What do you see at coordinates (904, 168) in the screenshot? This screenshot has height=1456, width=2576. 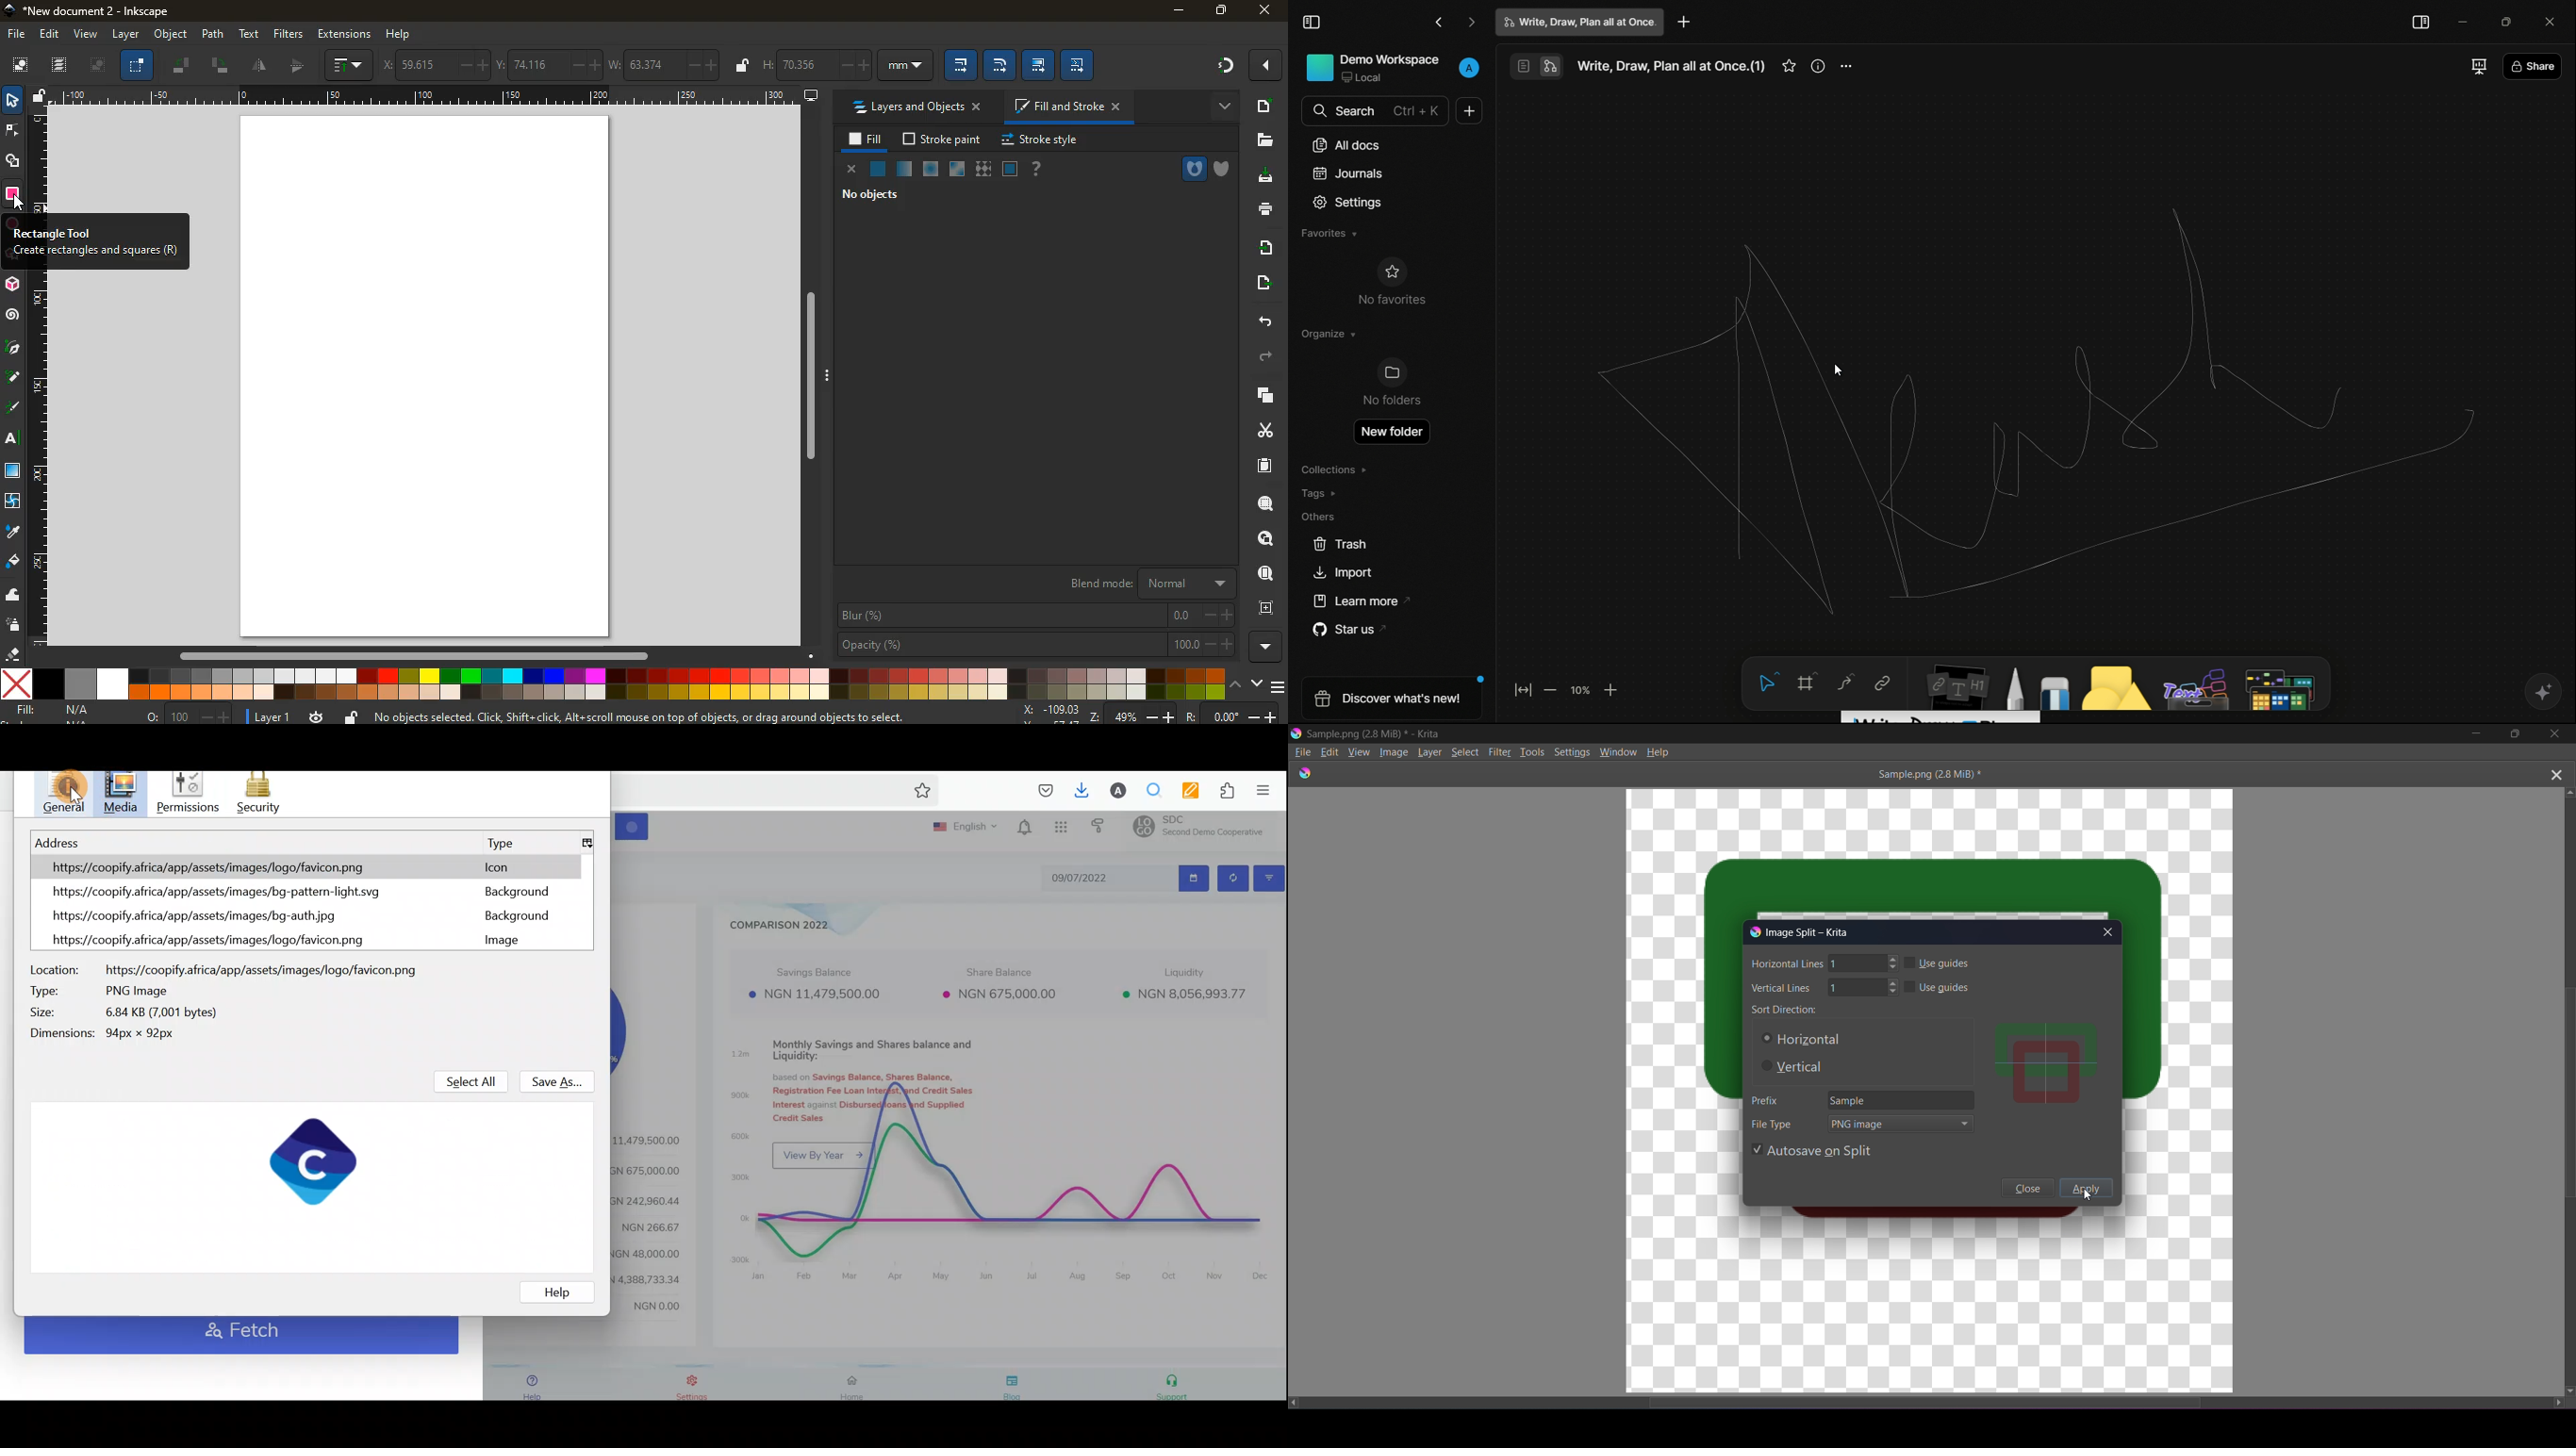 I see `opacity` at bounding box center [904, 168].